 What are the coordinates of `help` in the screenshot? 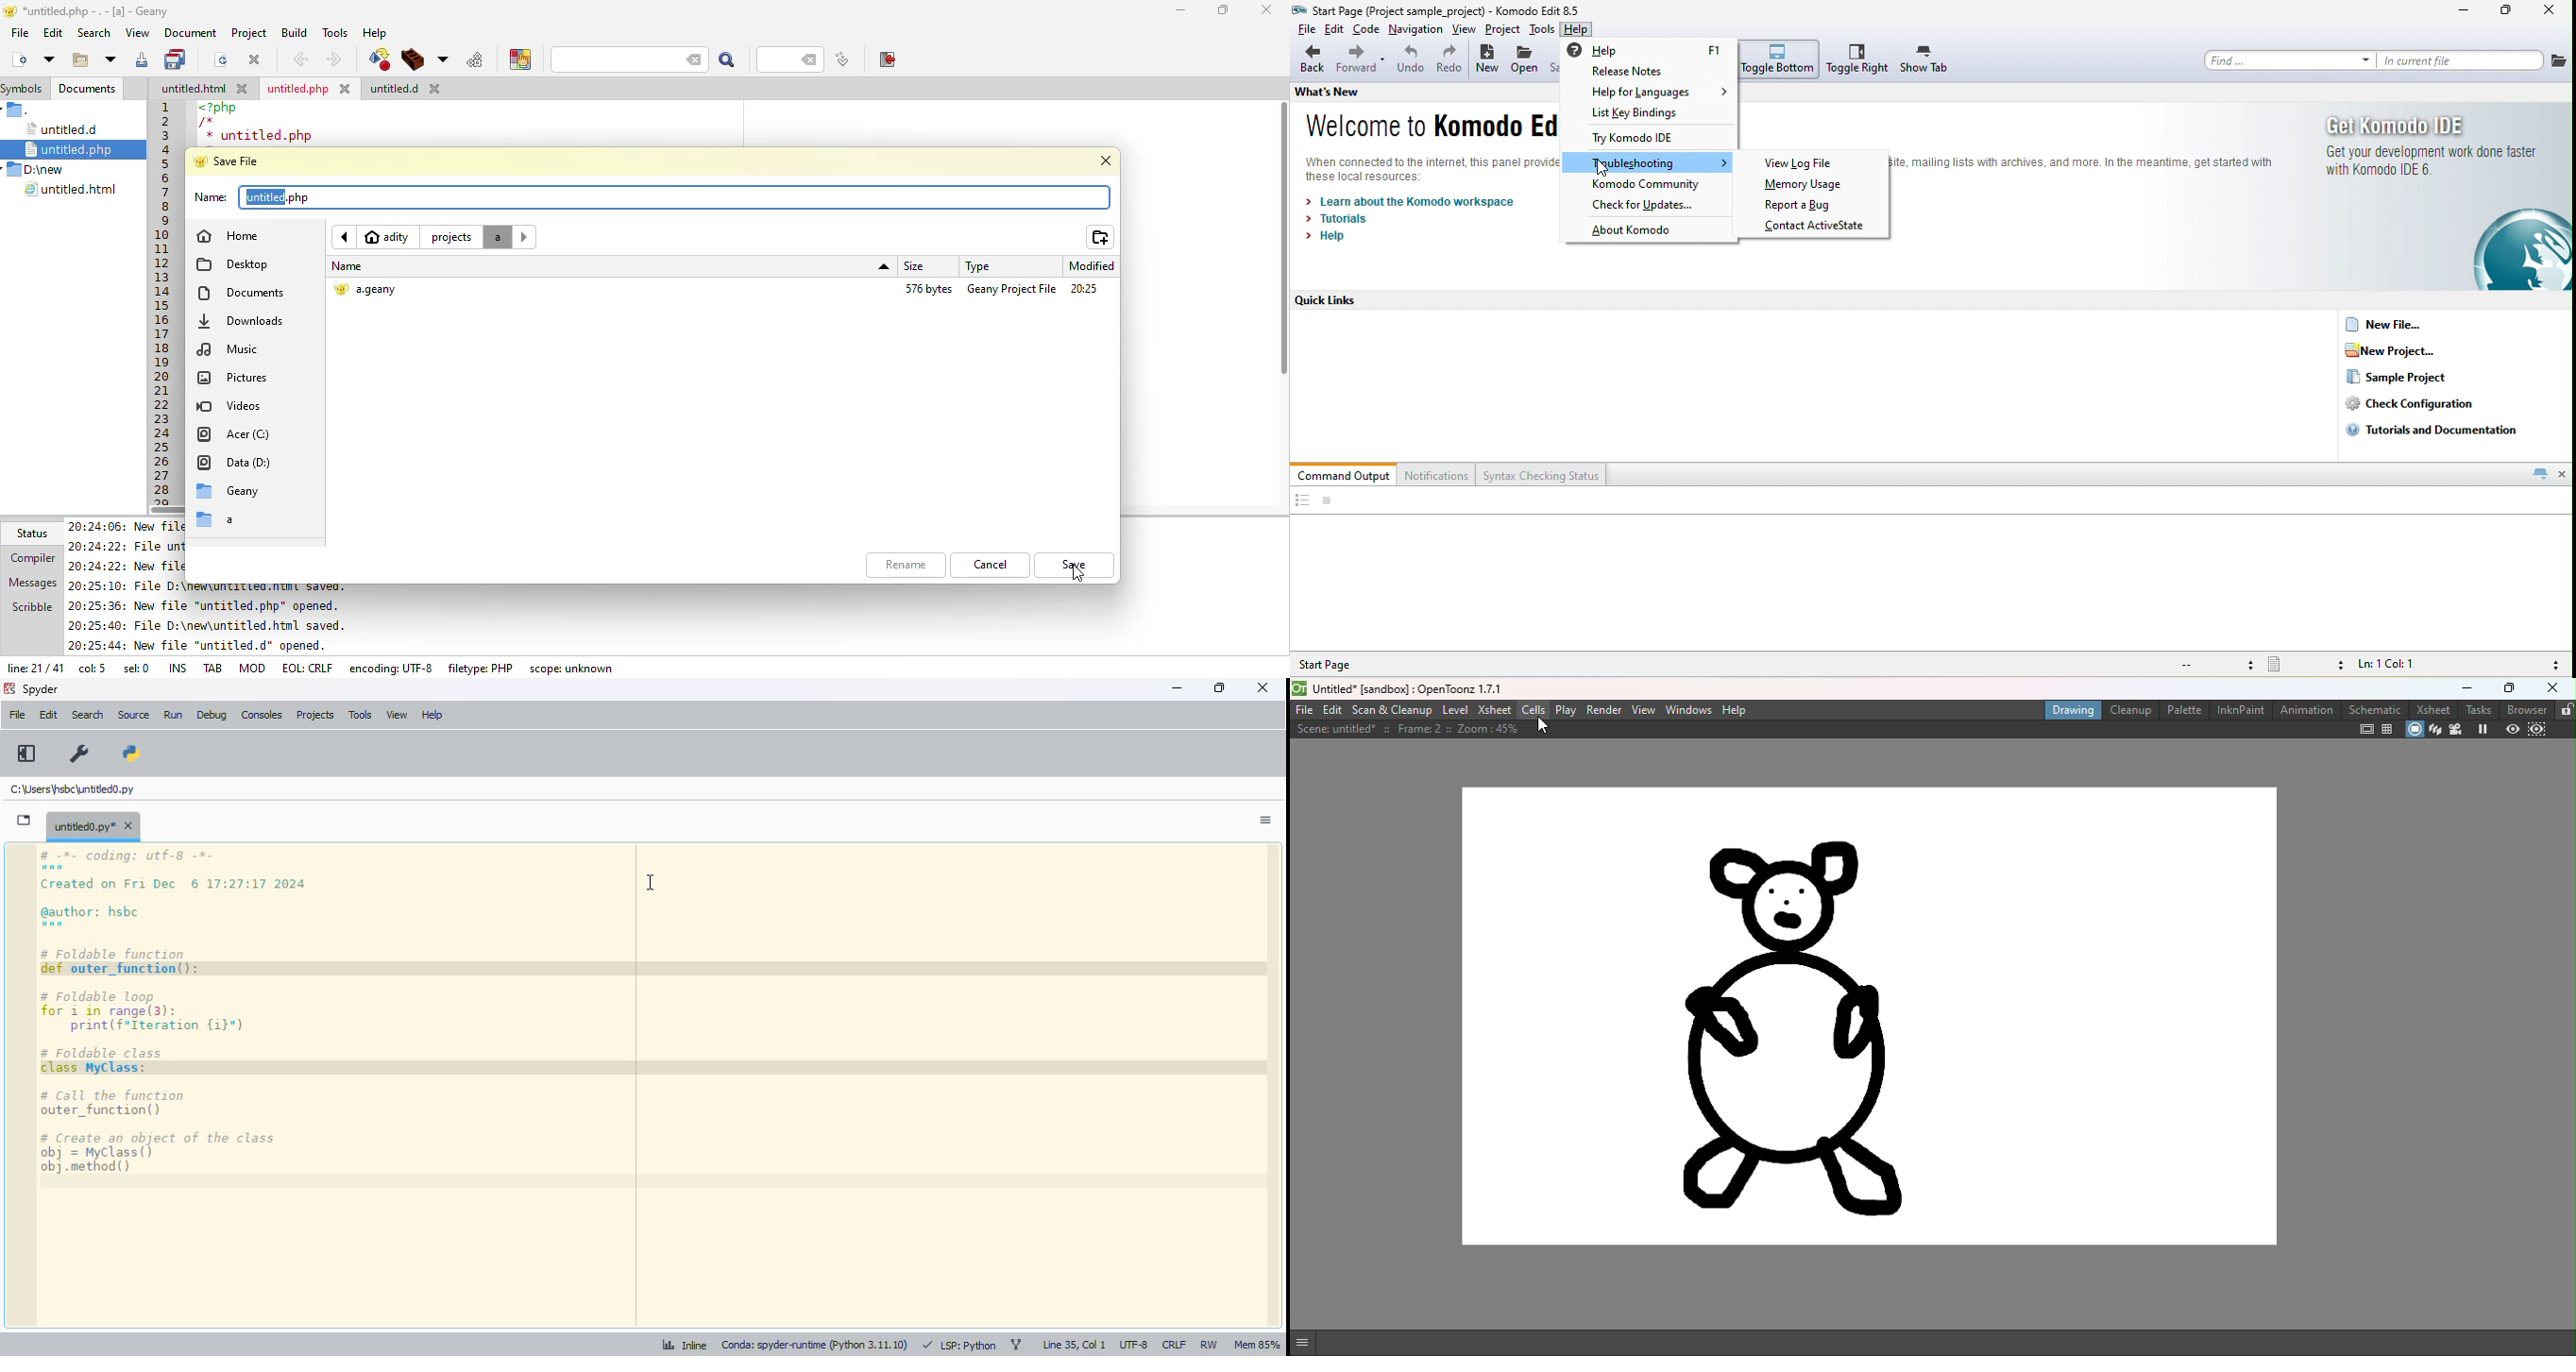 It's located at (432, 715).